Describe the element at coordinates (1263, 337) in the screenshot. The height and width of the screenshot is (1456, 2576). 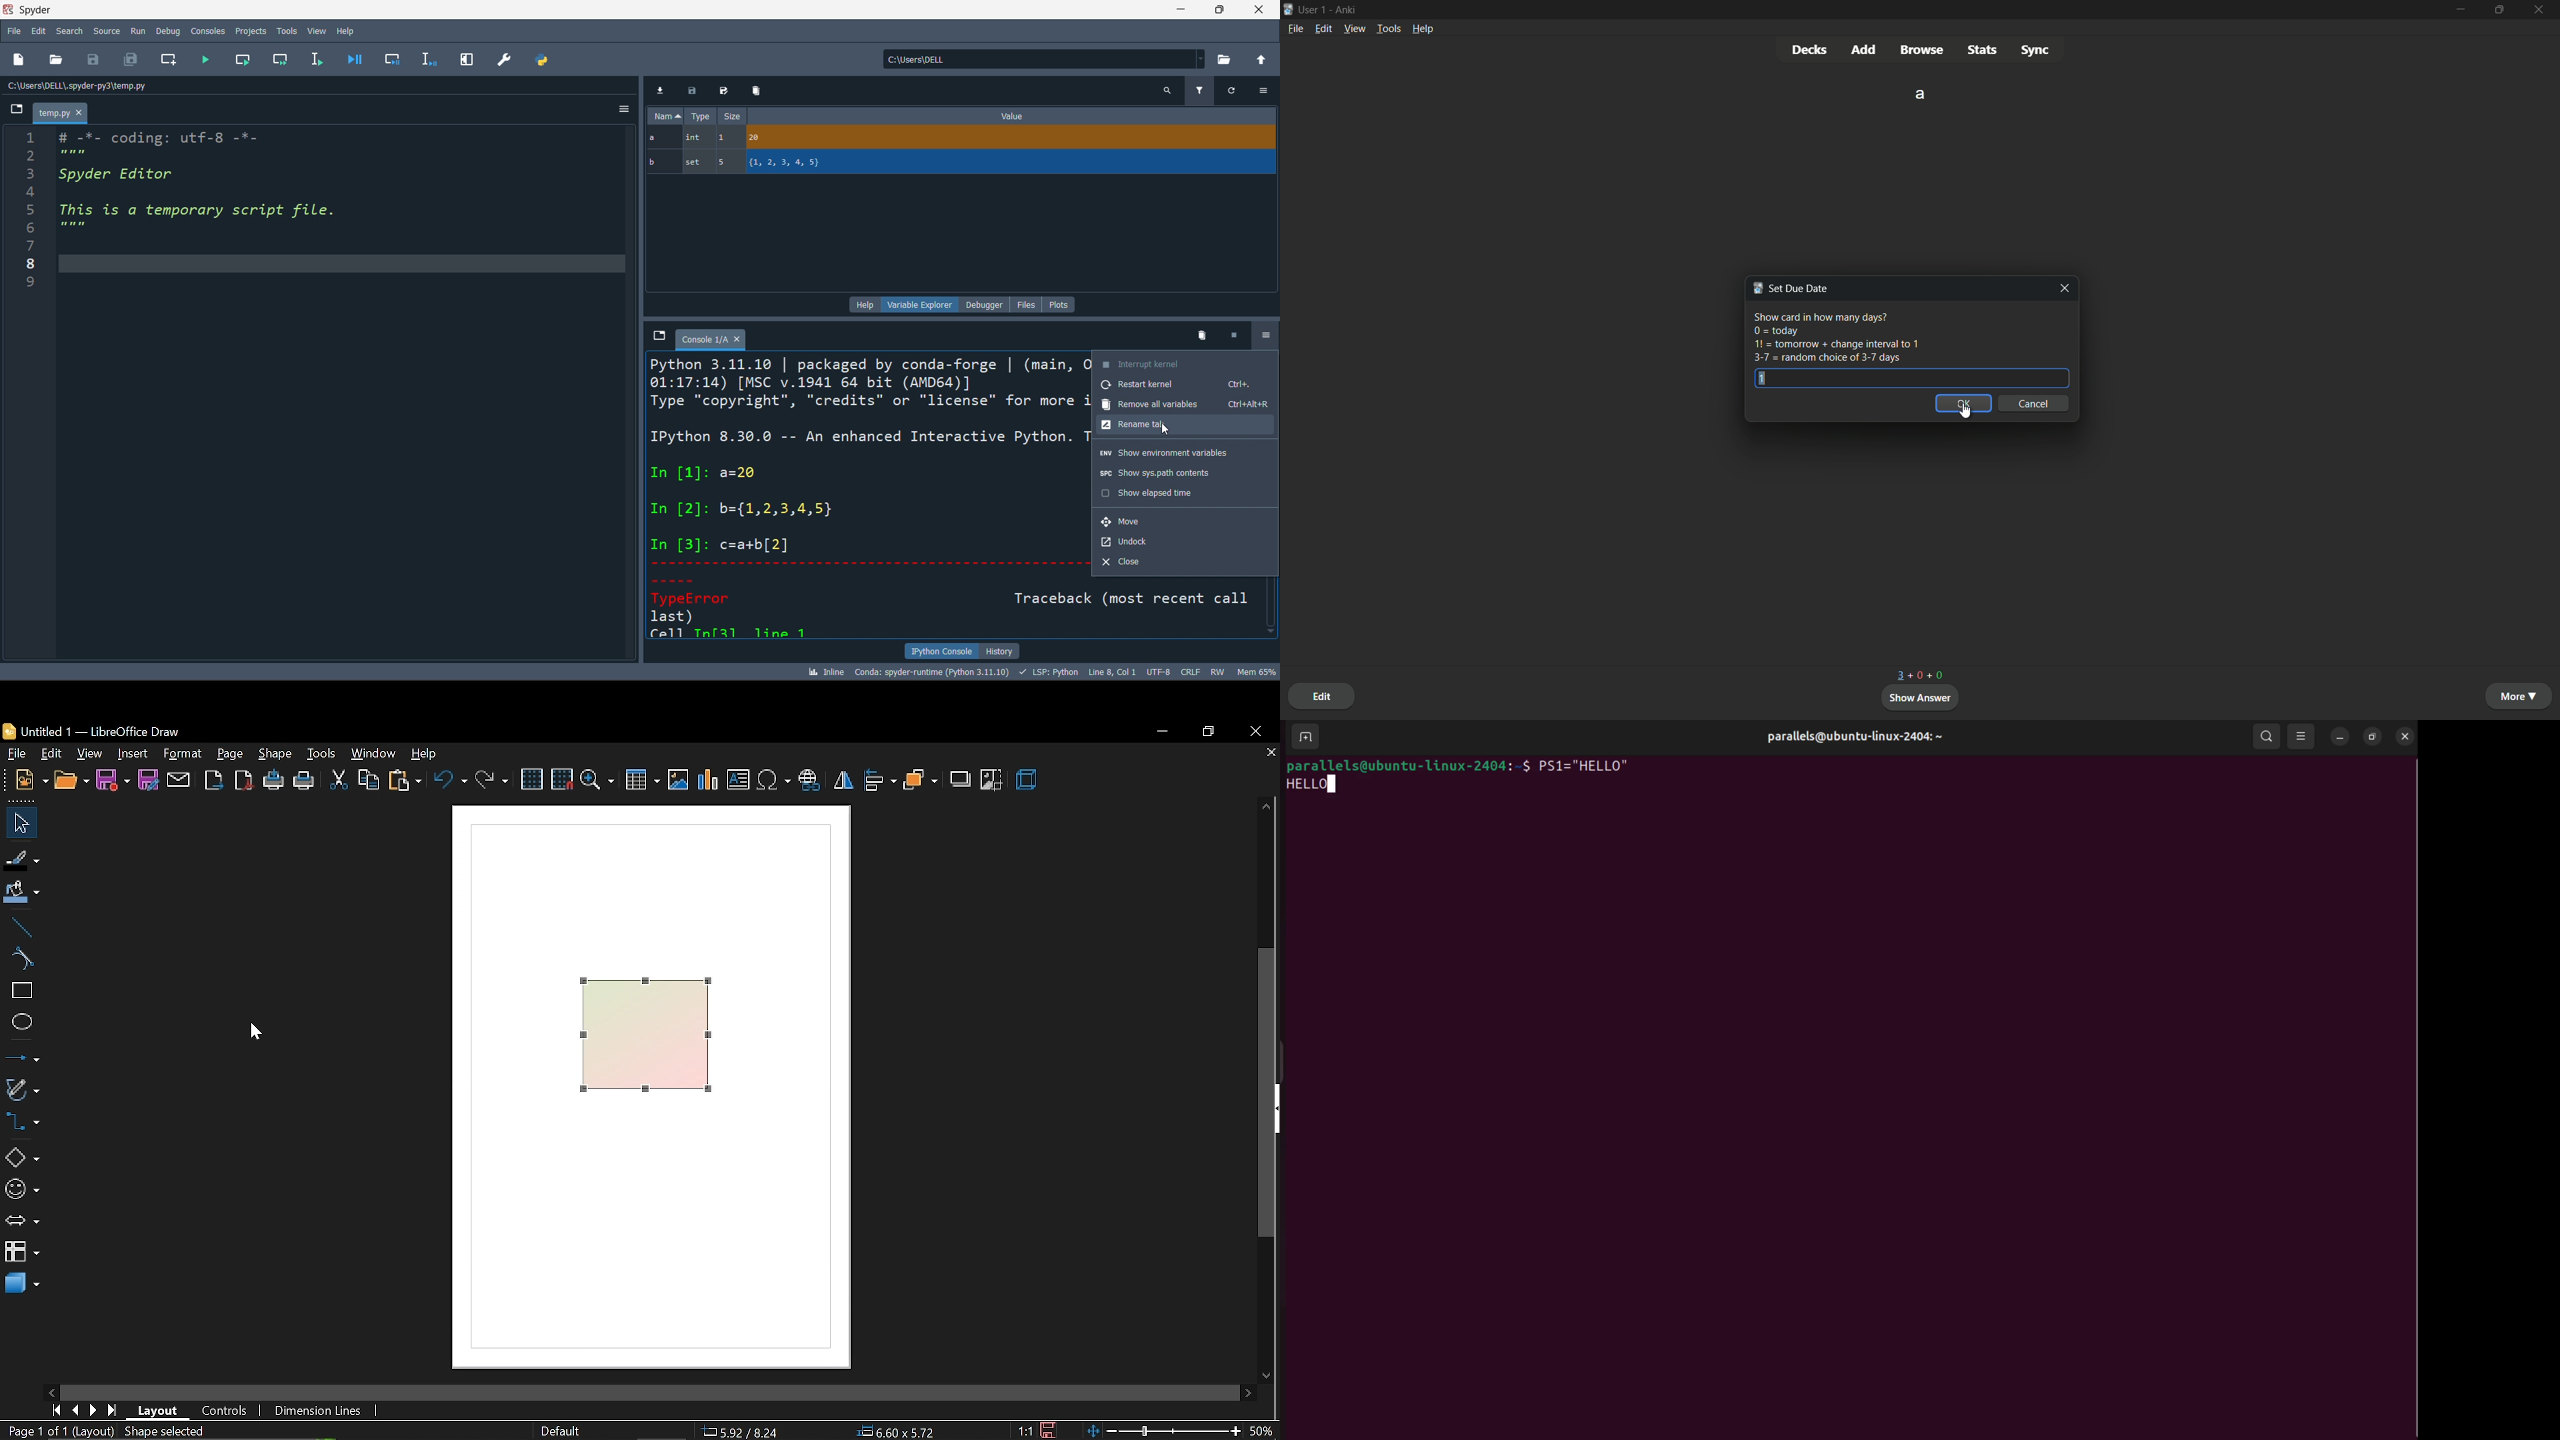
I see `options` at that location.